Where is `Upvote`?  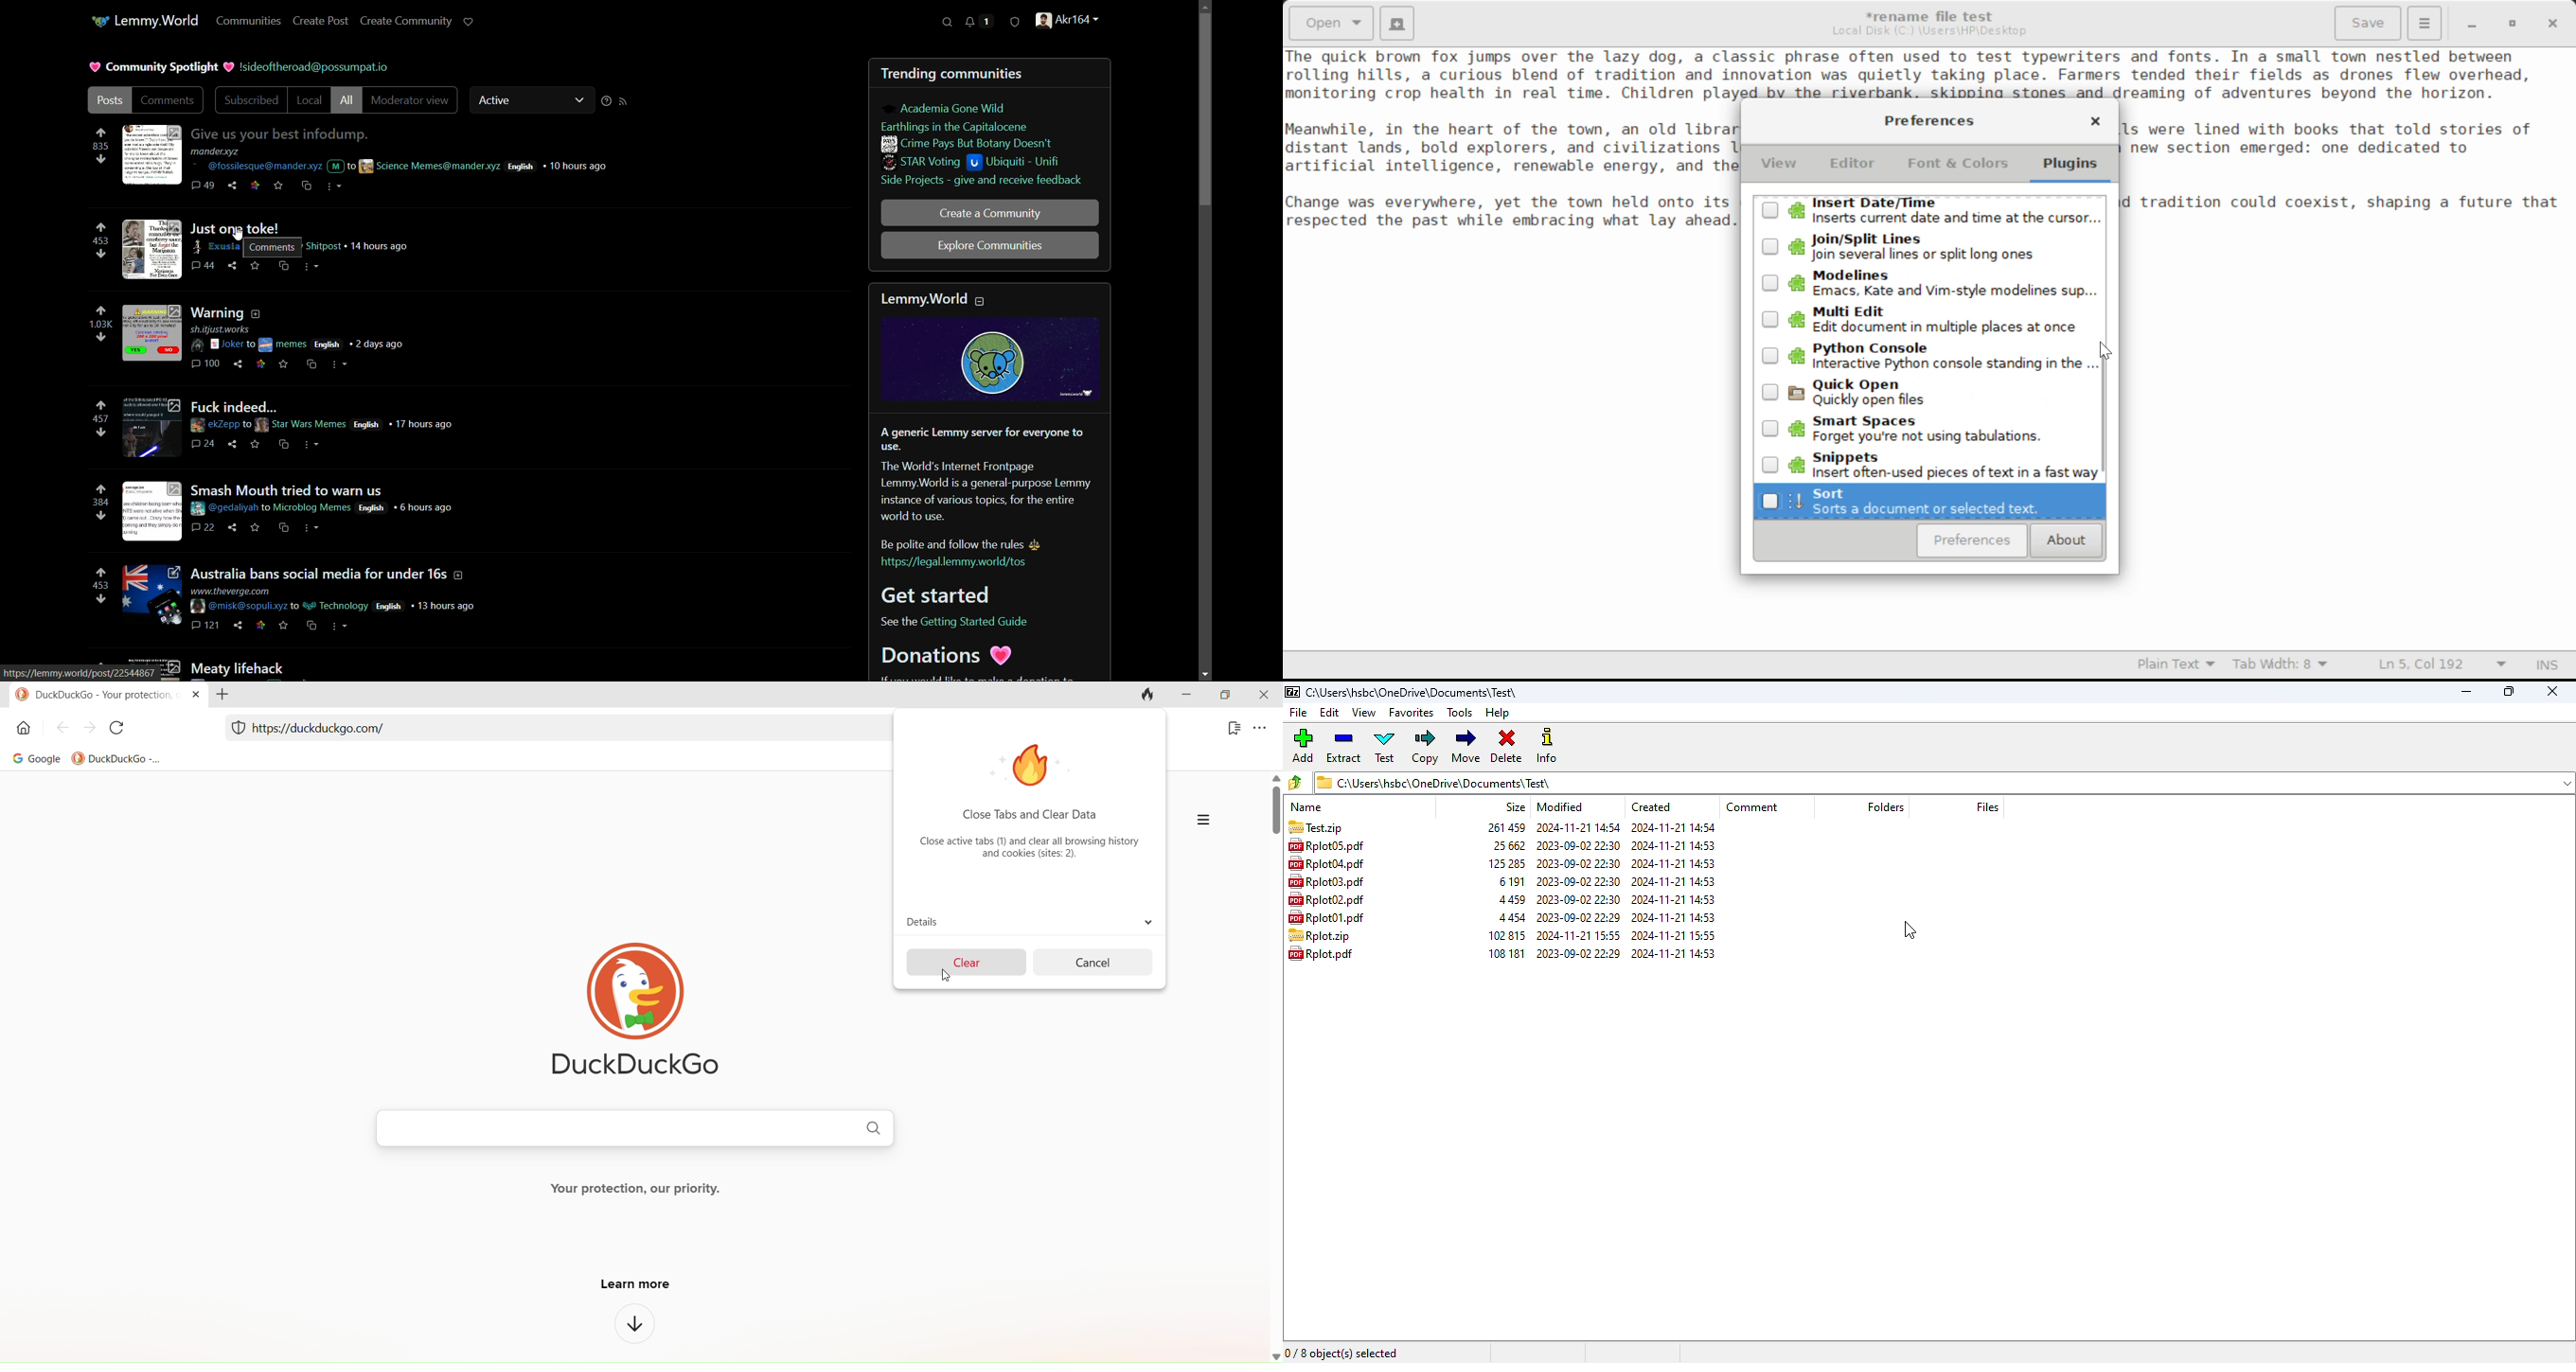 Upvote is located at coordinates (100, 130).